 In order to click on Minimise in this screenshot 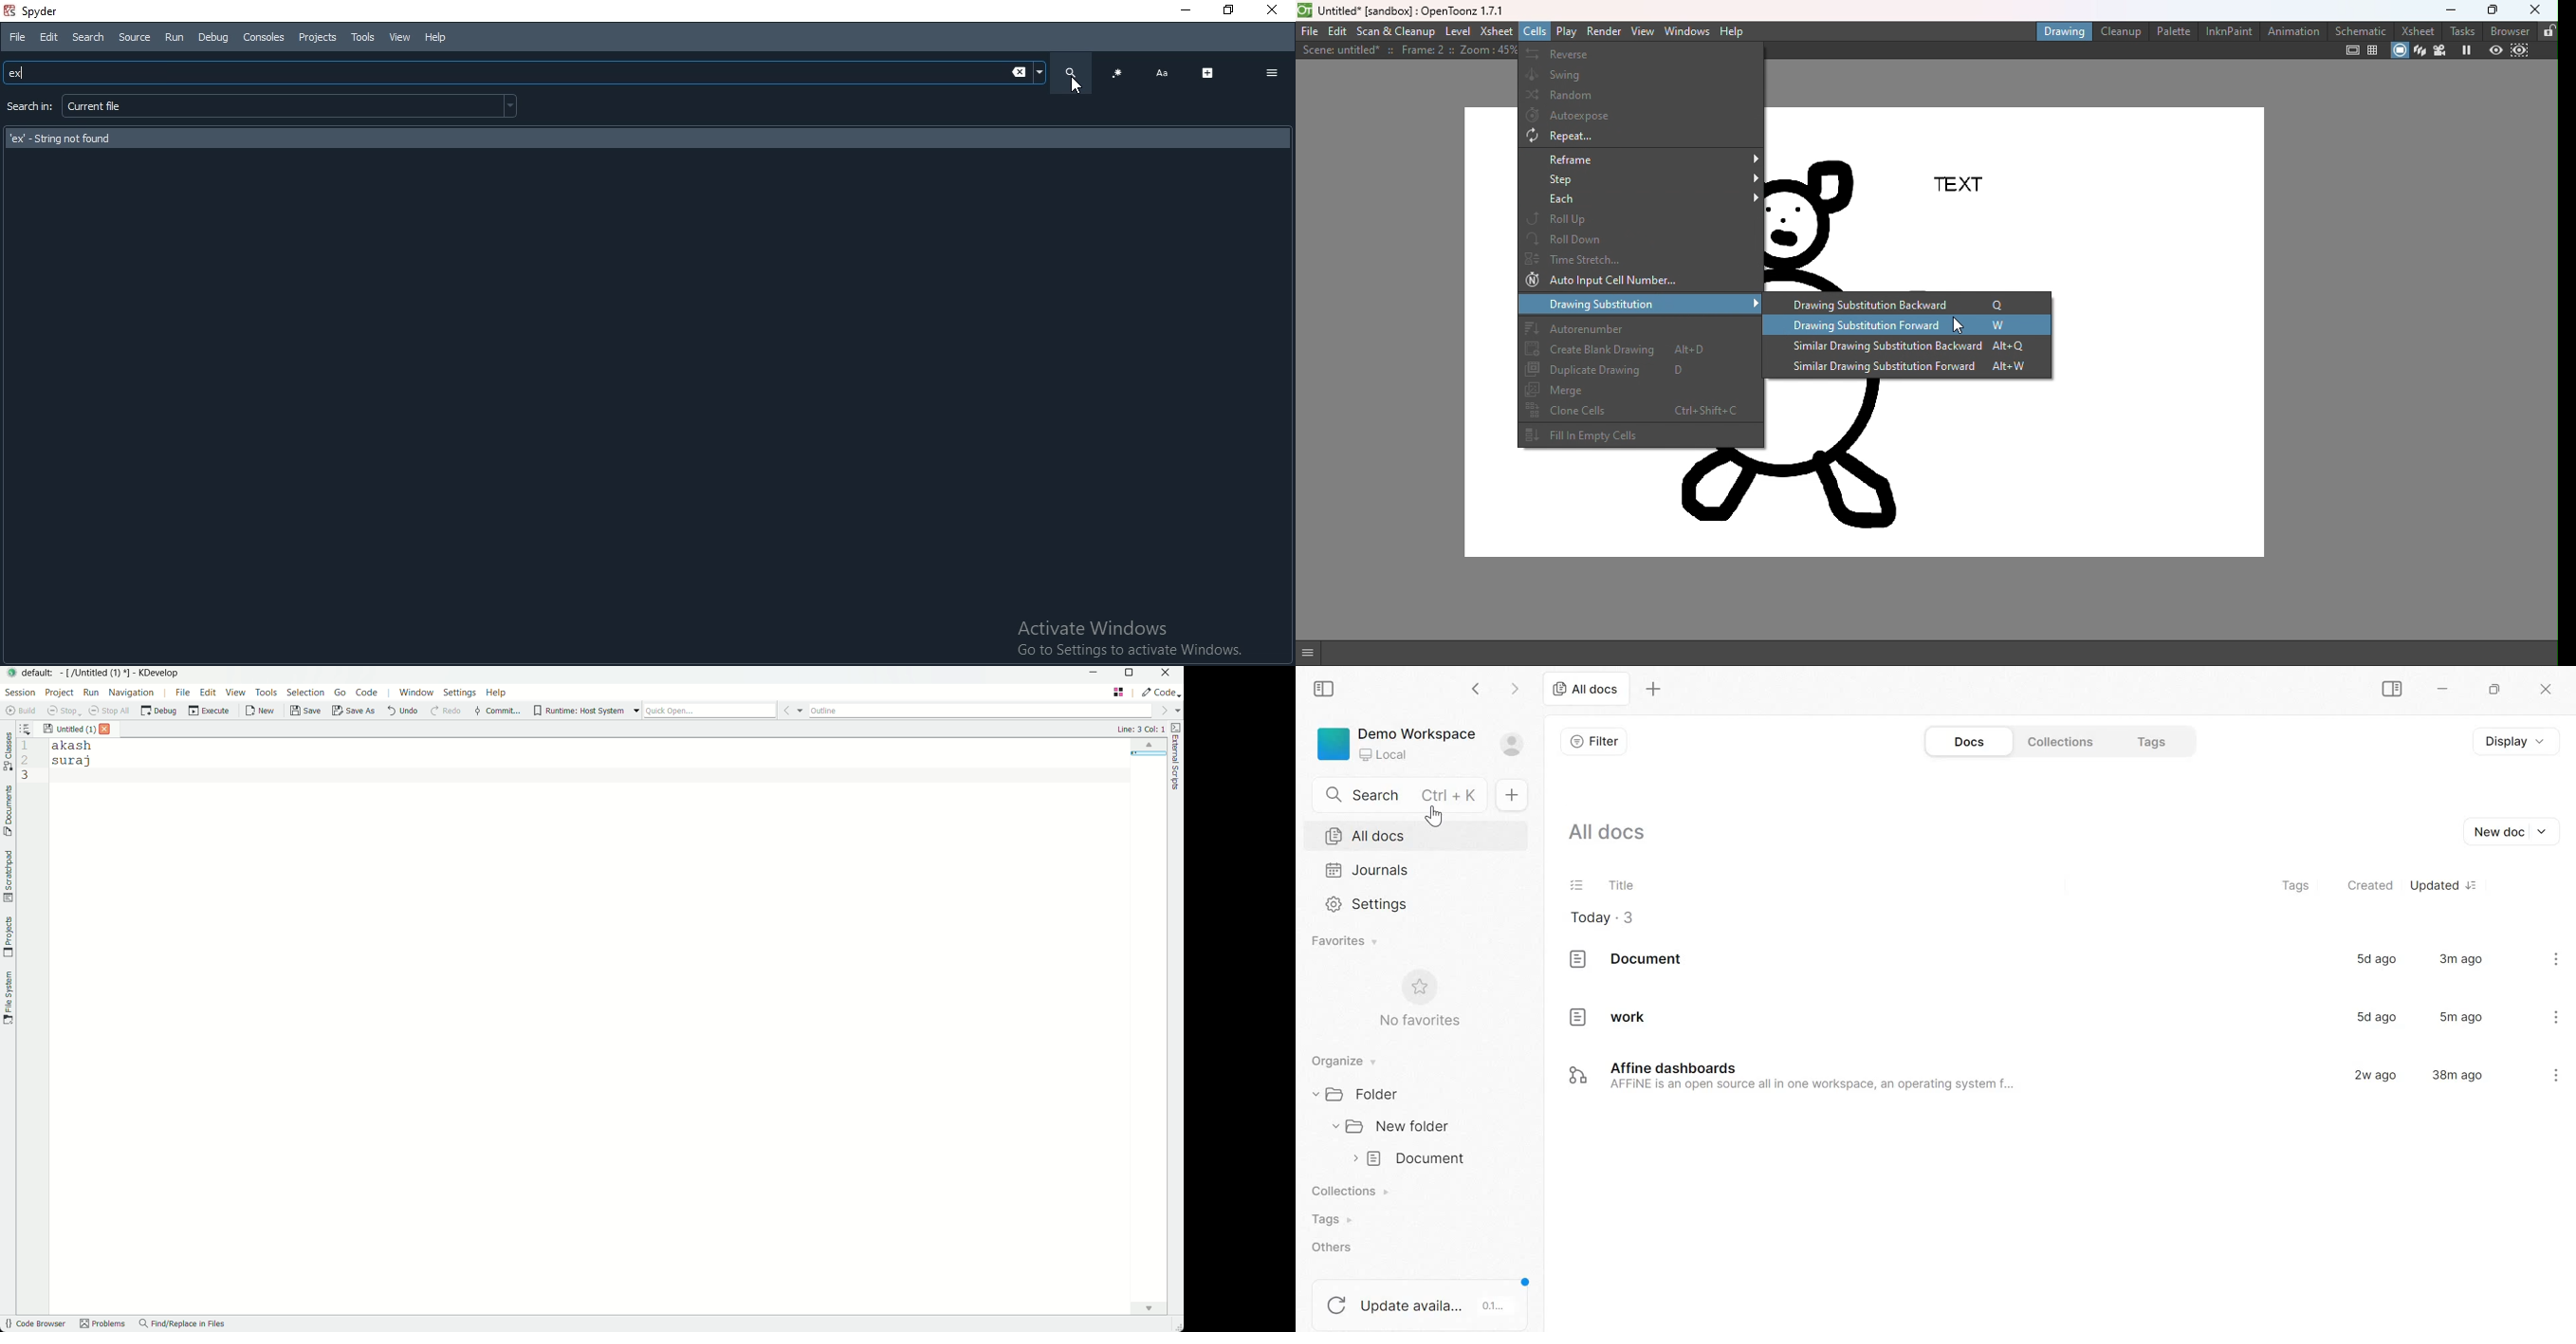, I will do `click(1184, 9)`.